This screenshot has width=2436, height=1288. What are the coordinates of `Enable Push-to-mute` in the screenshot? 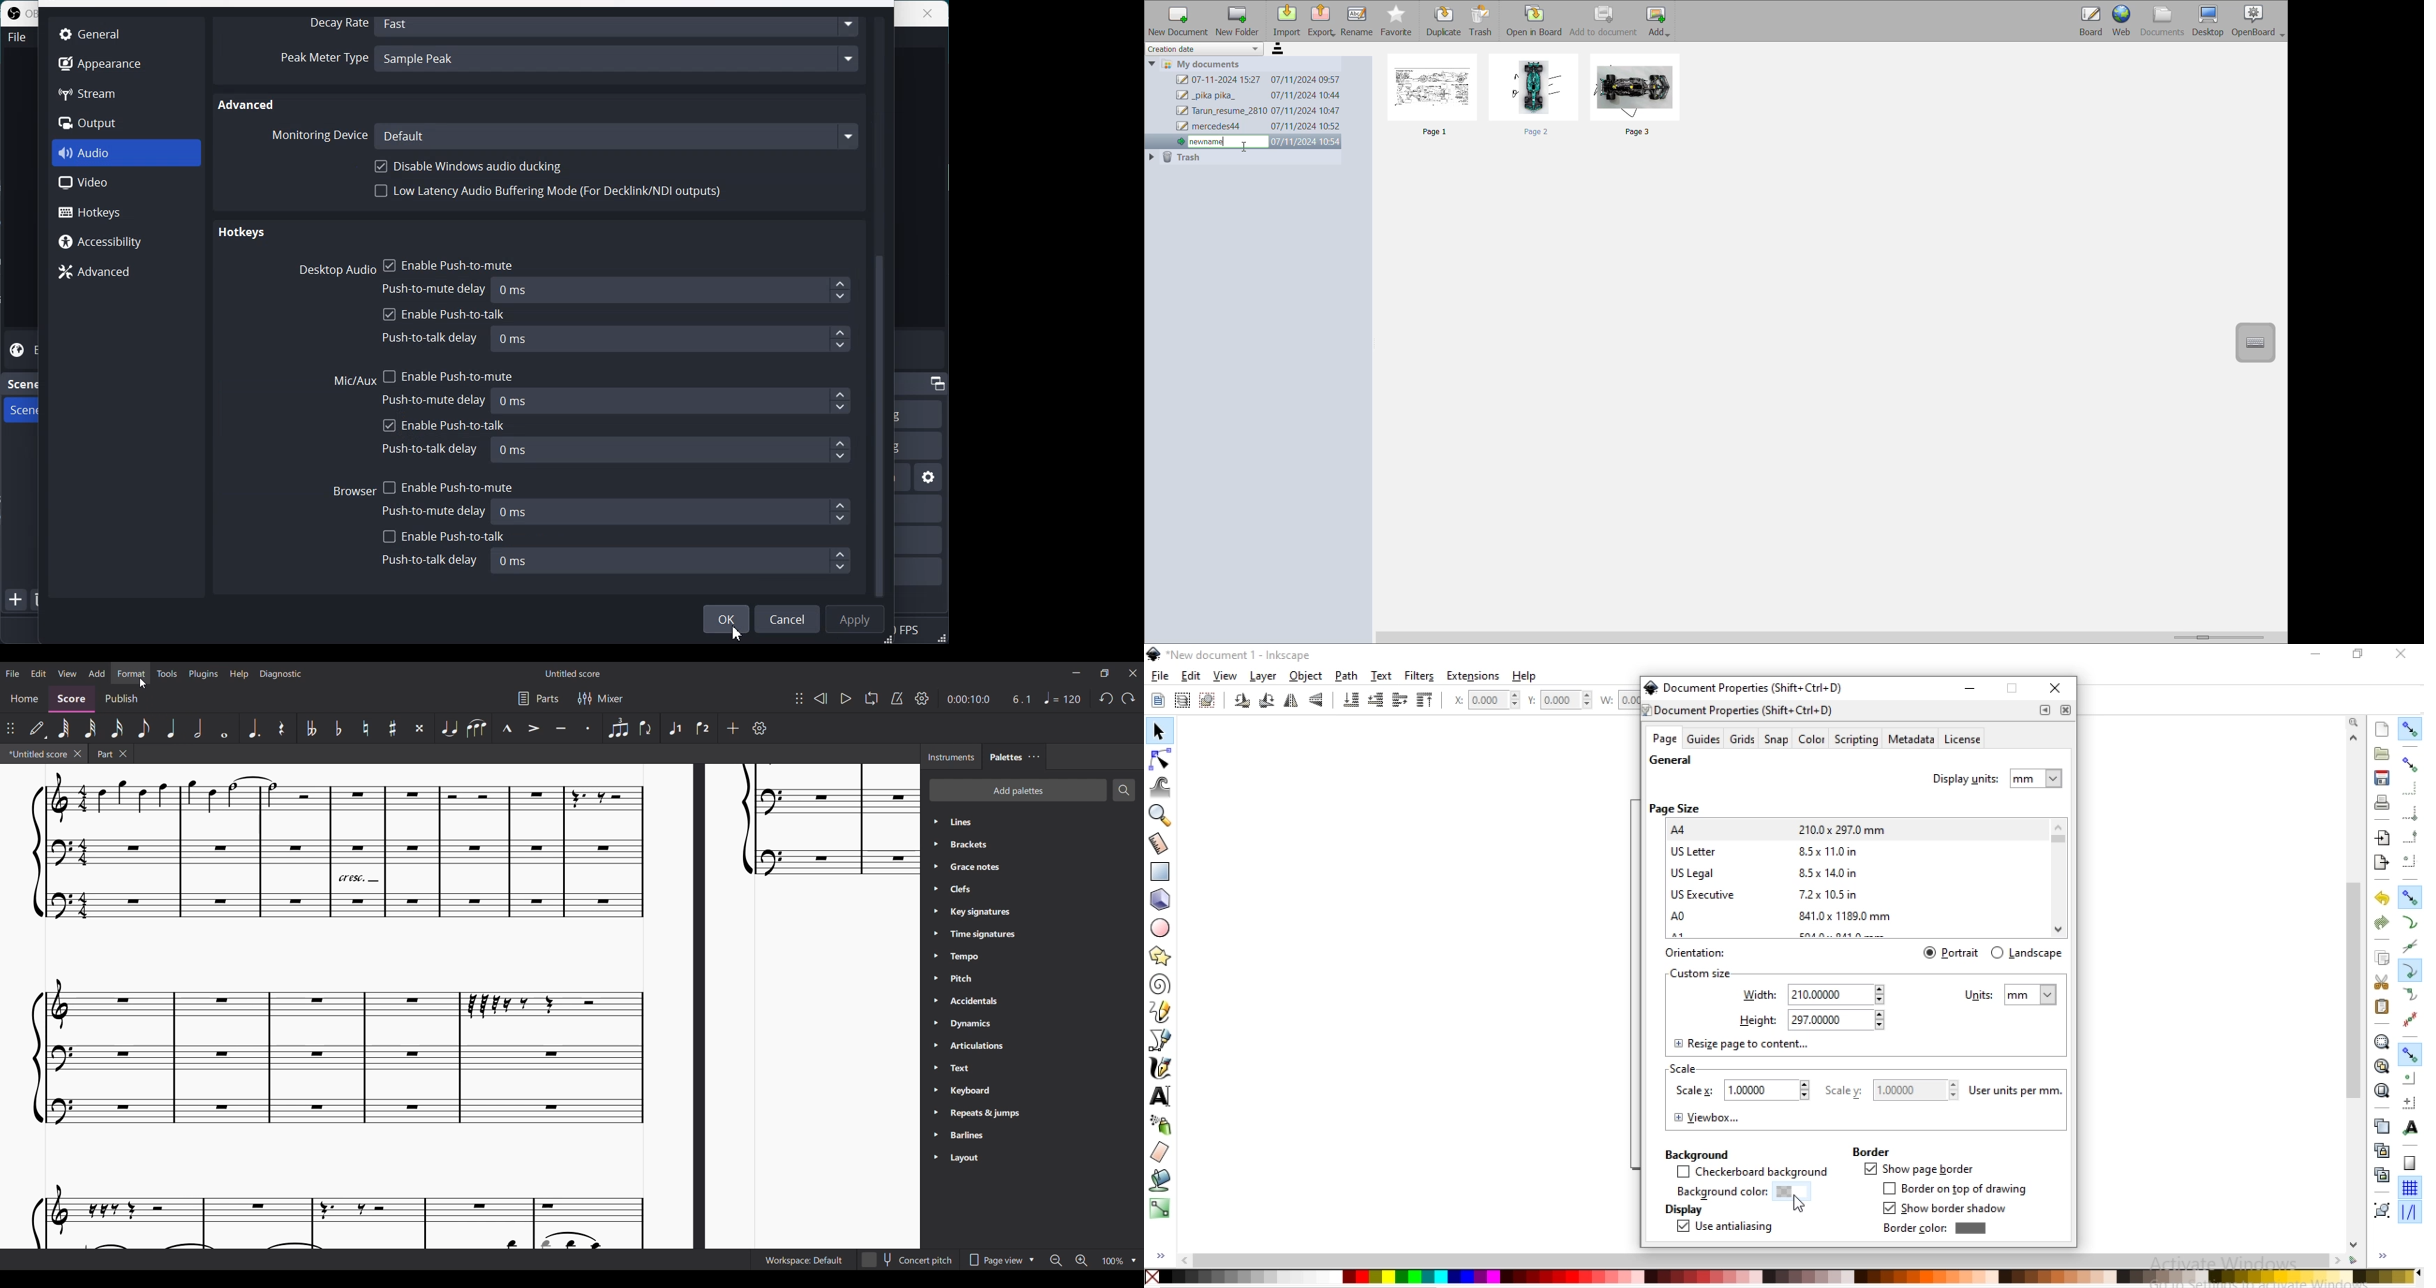 It's located at (448, 485).